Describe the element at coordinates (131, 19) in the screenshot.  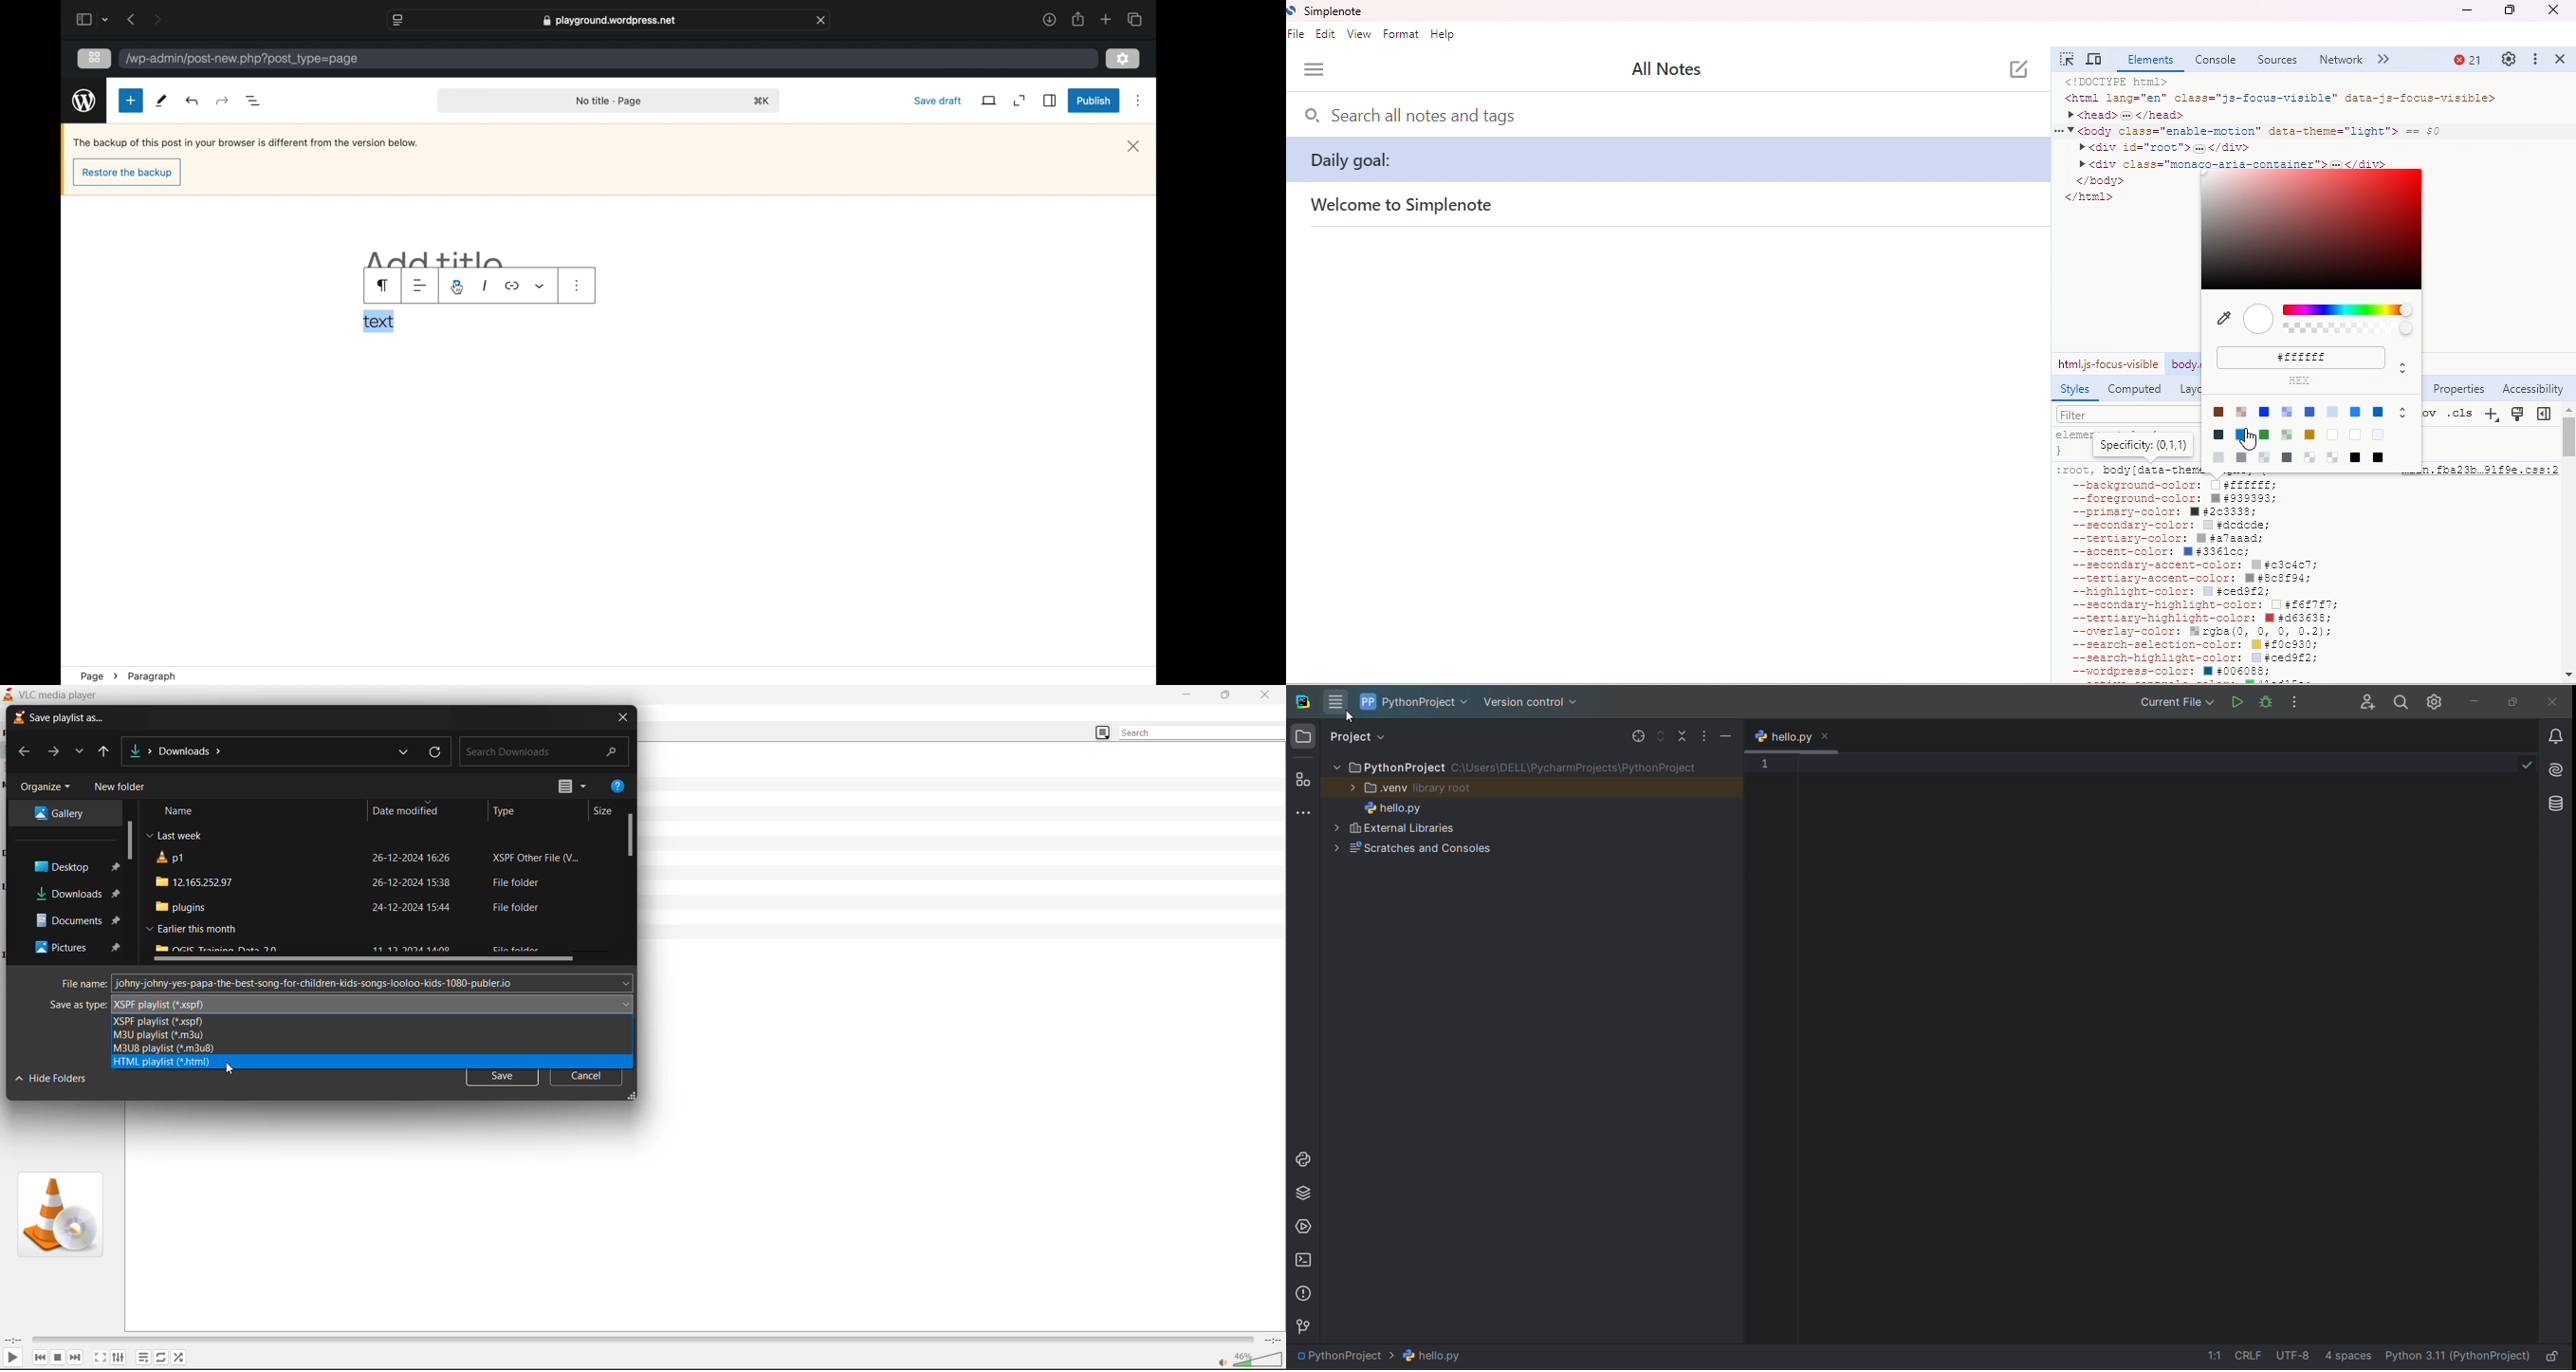
I see `previous page` at that location.